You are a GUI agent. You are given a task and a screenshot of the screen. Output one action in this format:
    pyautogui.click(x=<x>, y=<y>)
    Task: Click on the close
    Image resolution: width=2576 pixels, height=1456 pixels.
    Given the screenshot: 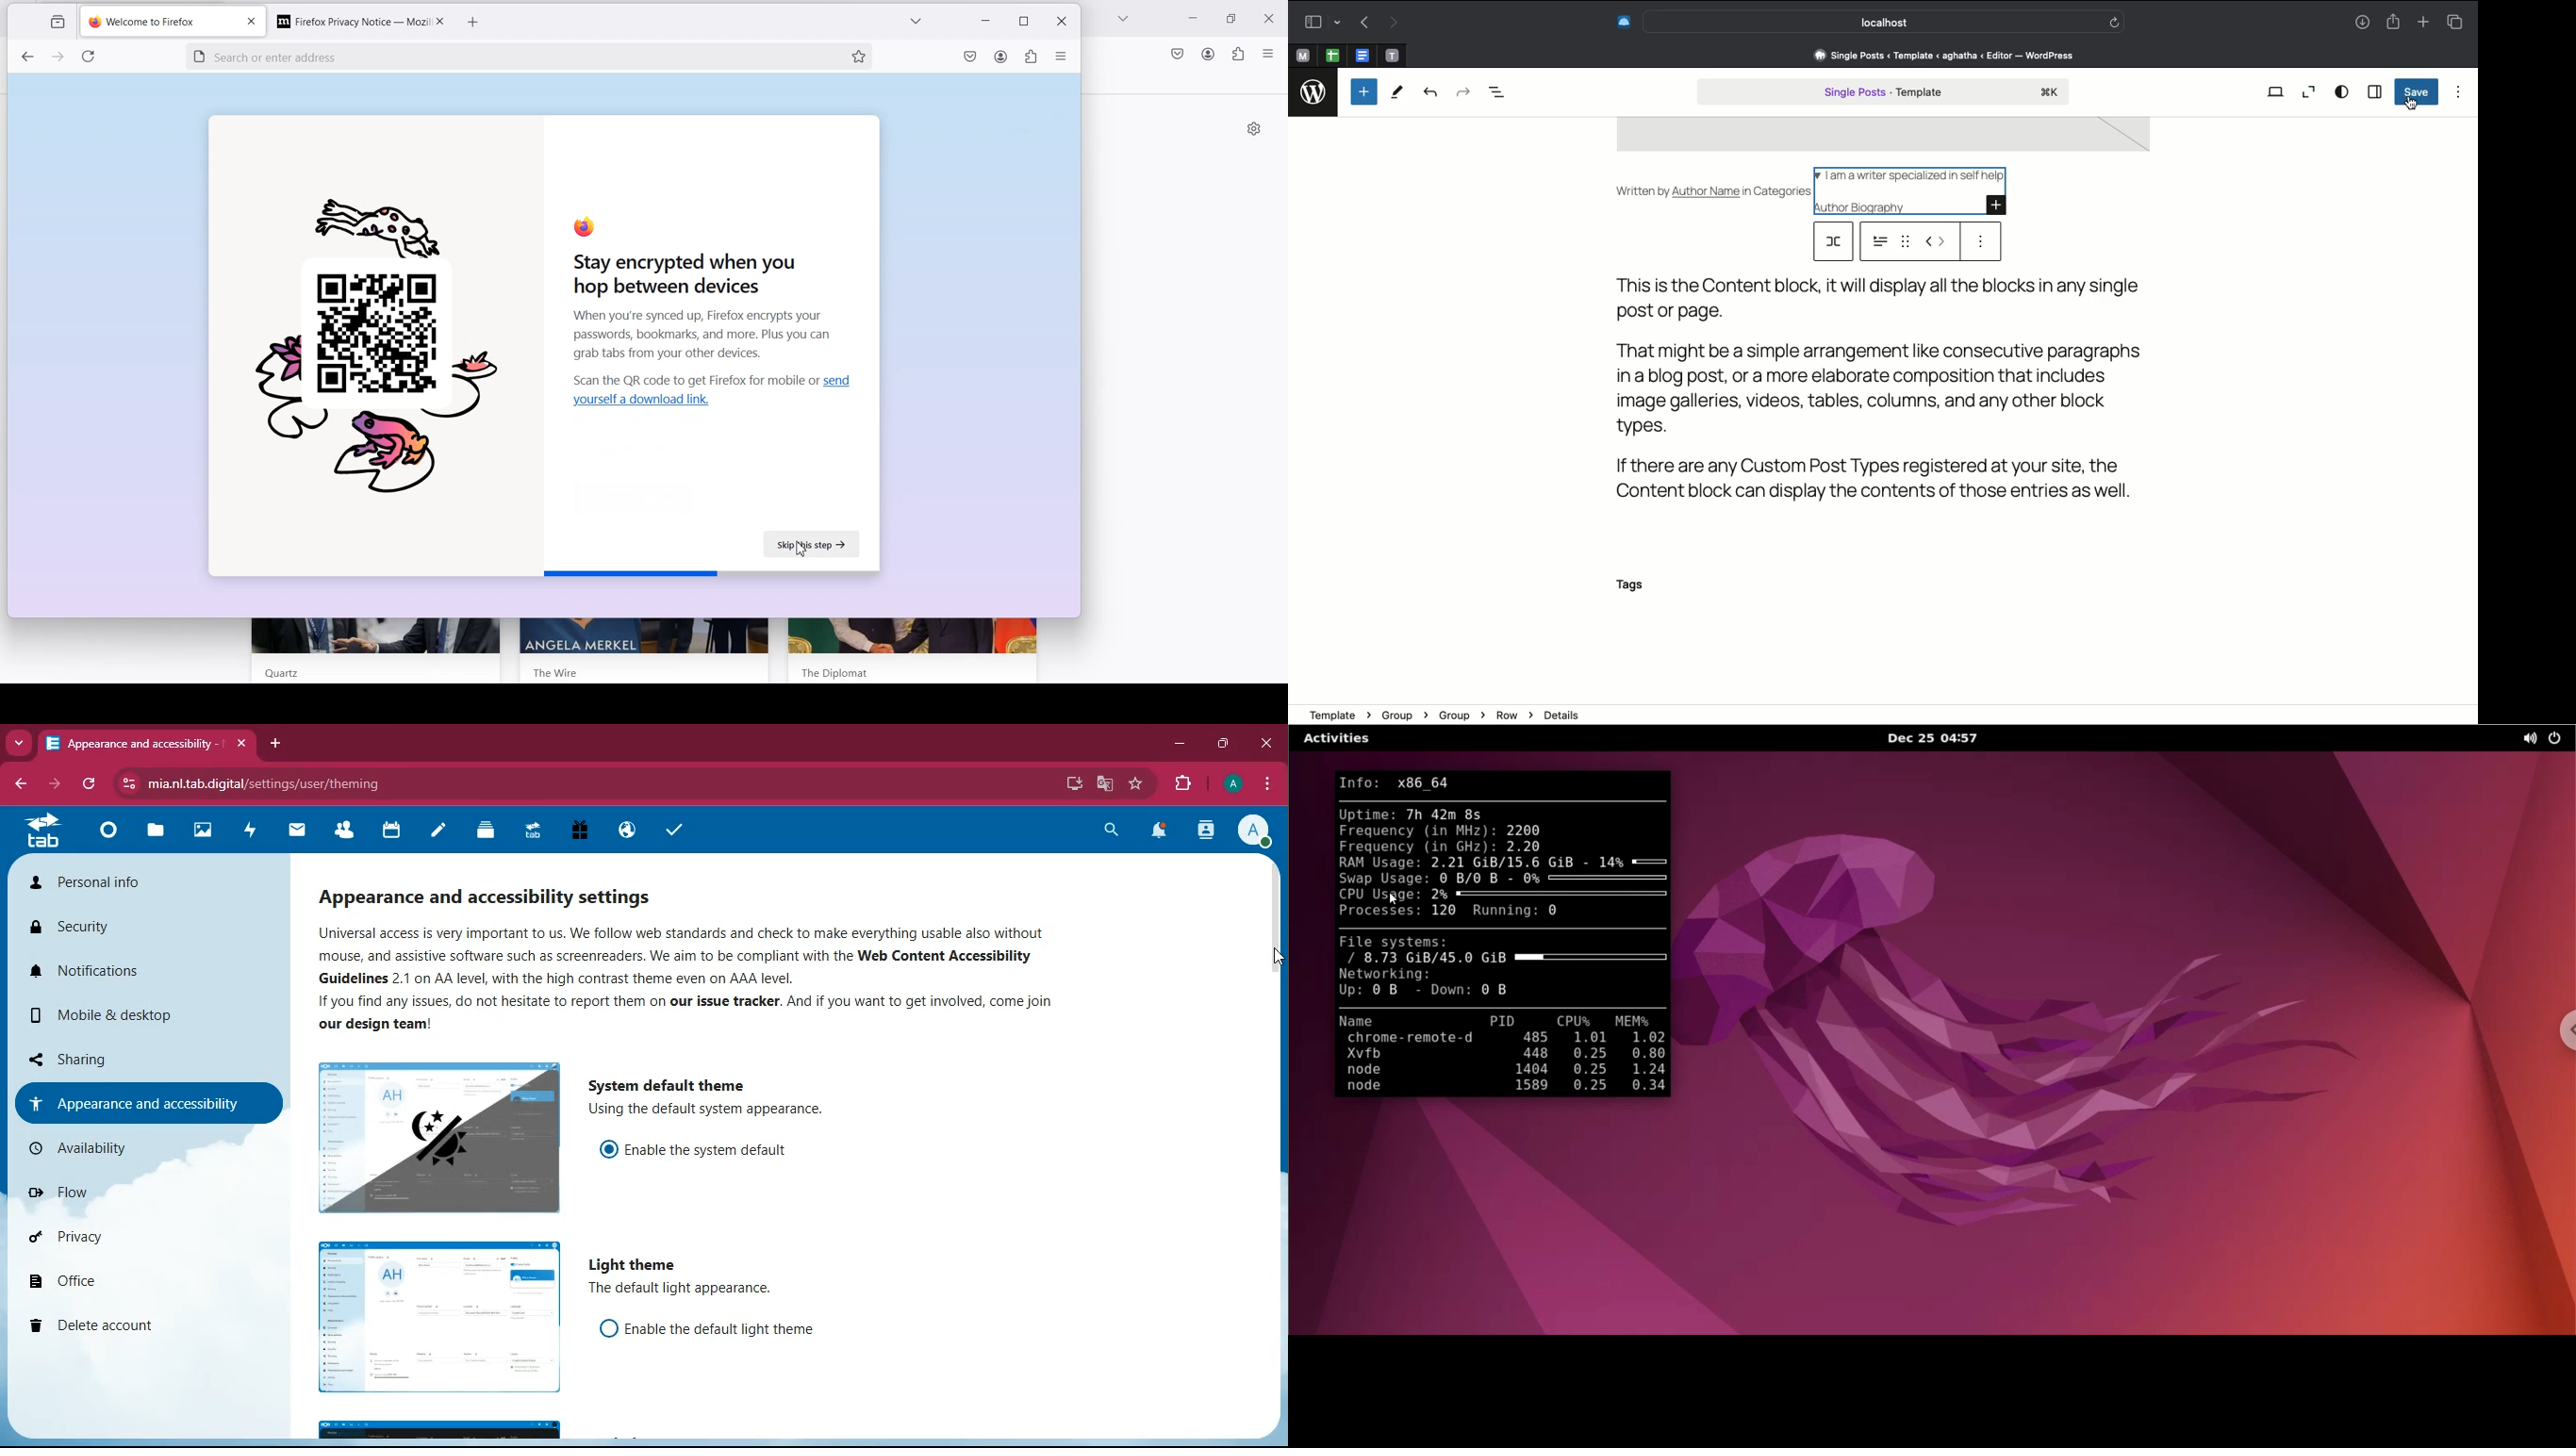 What is the action you would take?
    pyautogui.click(x=250, y=23)
    